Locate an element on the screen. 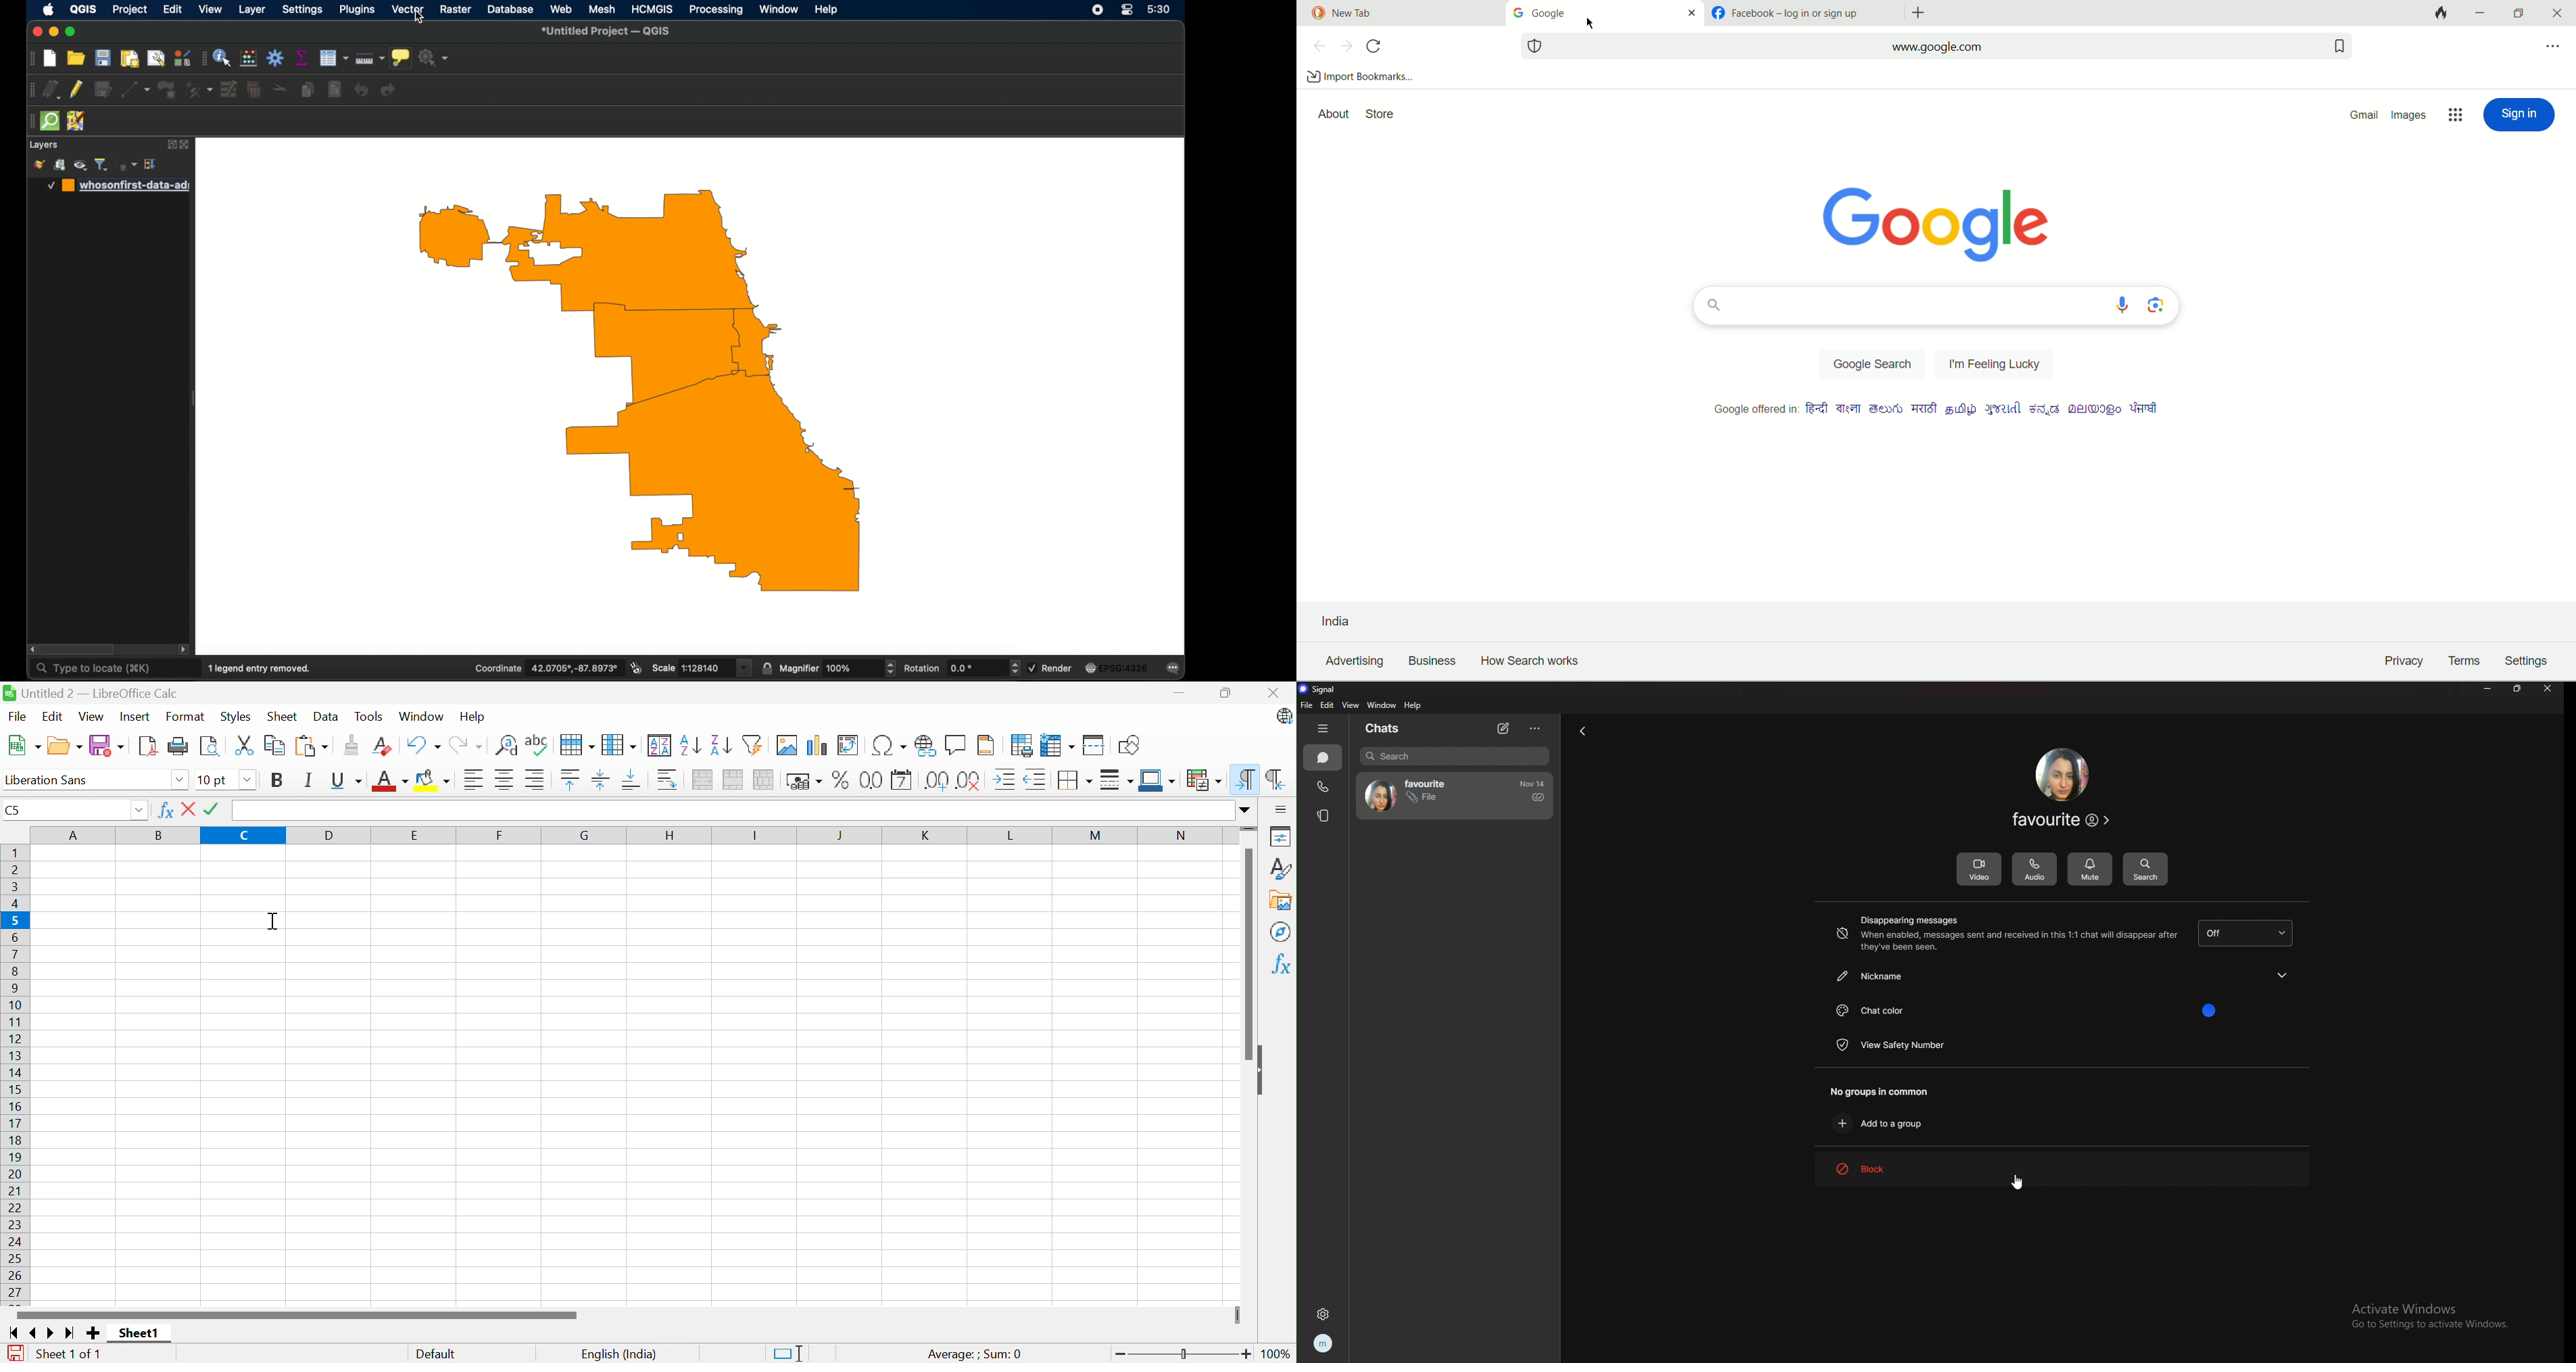 The height and width of the screenshot is (1372, 2576). Insert comment is located at coordinates (957, 744).